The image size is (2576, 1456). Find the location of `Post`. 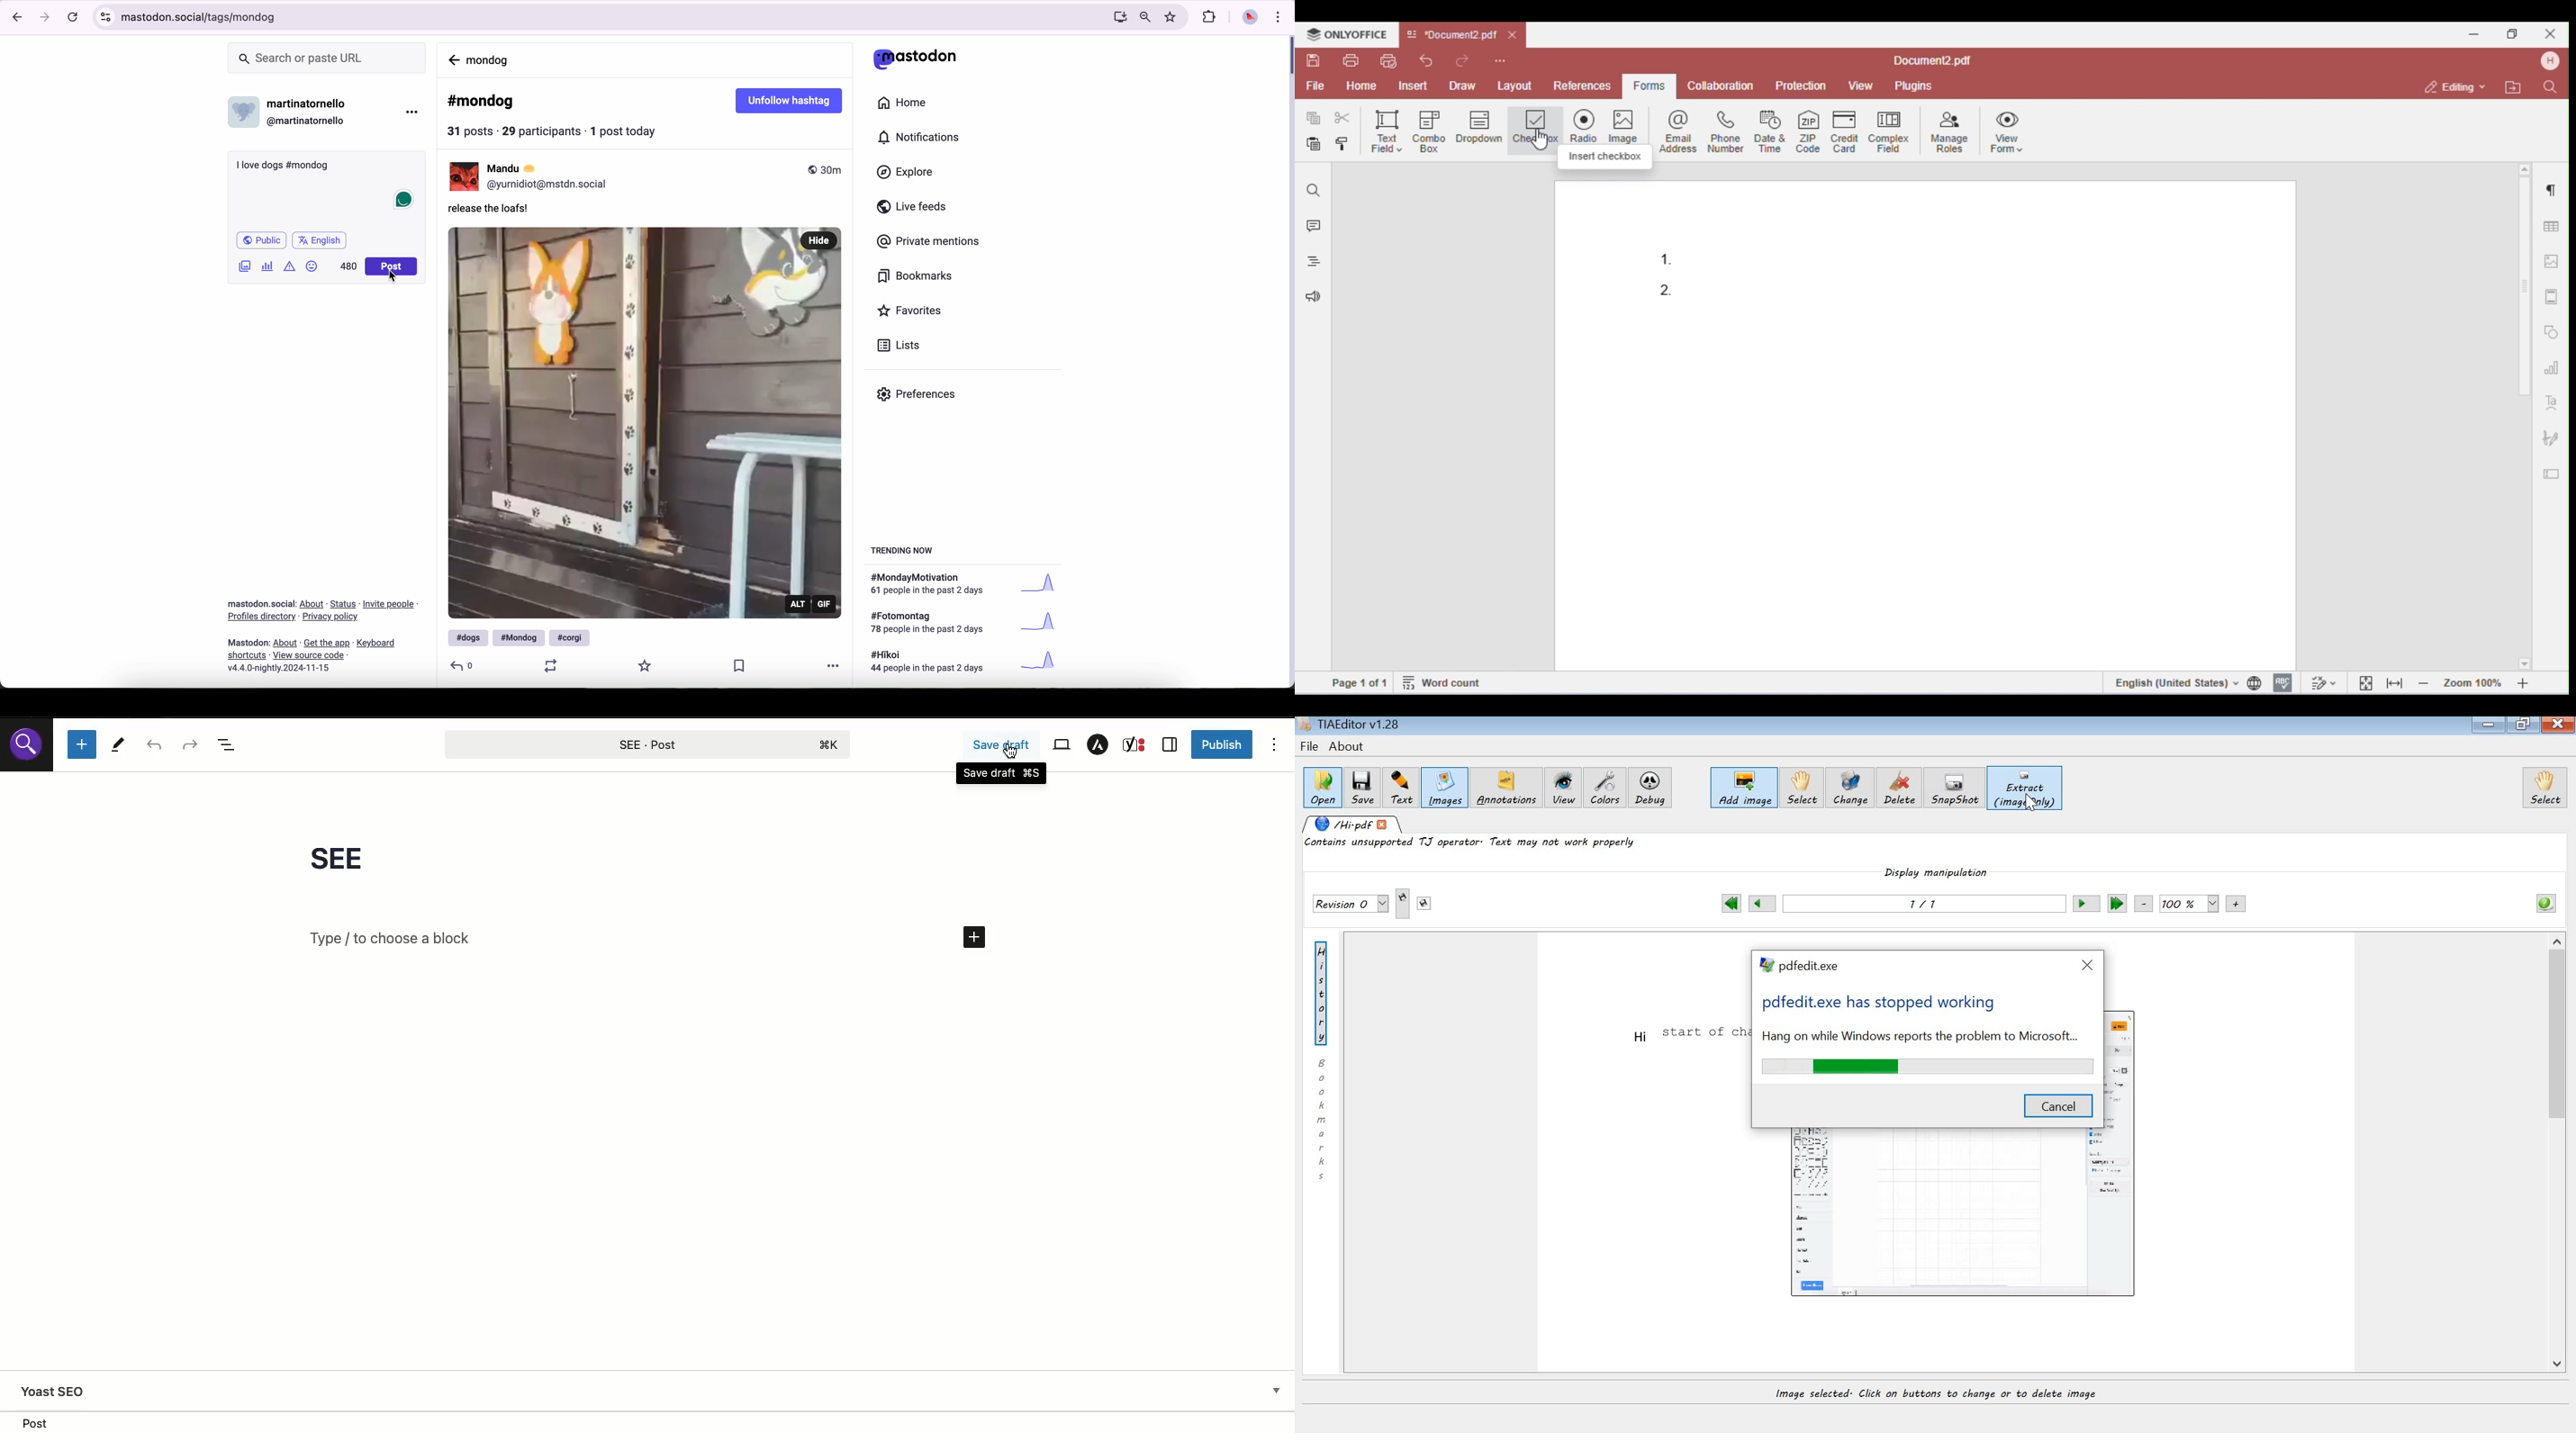

Post is located at coordinates (646, 744).